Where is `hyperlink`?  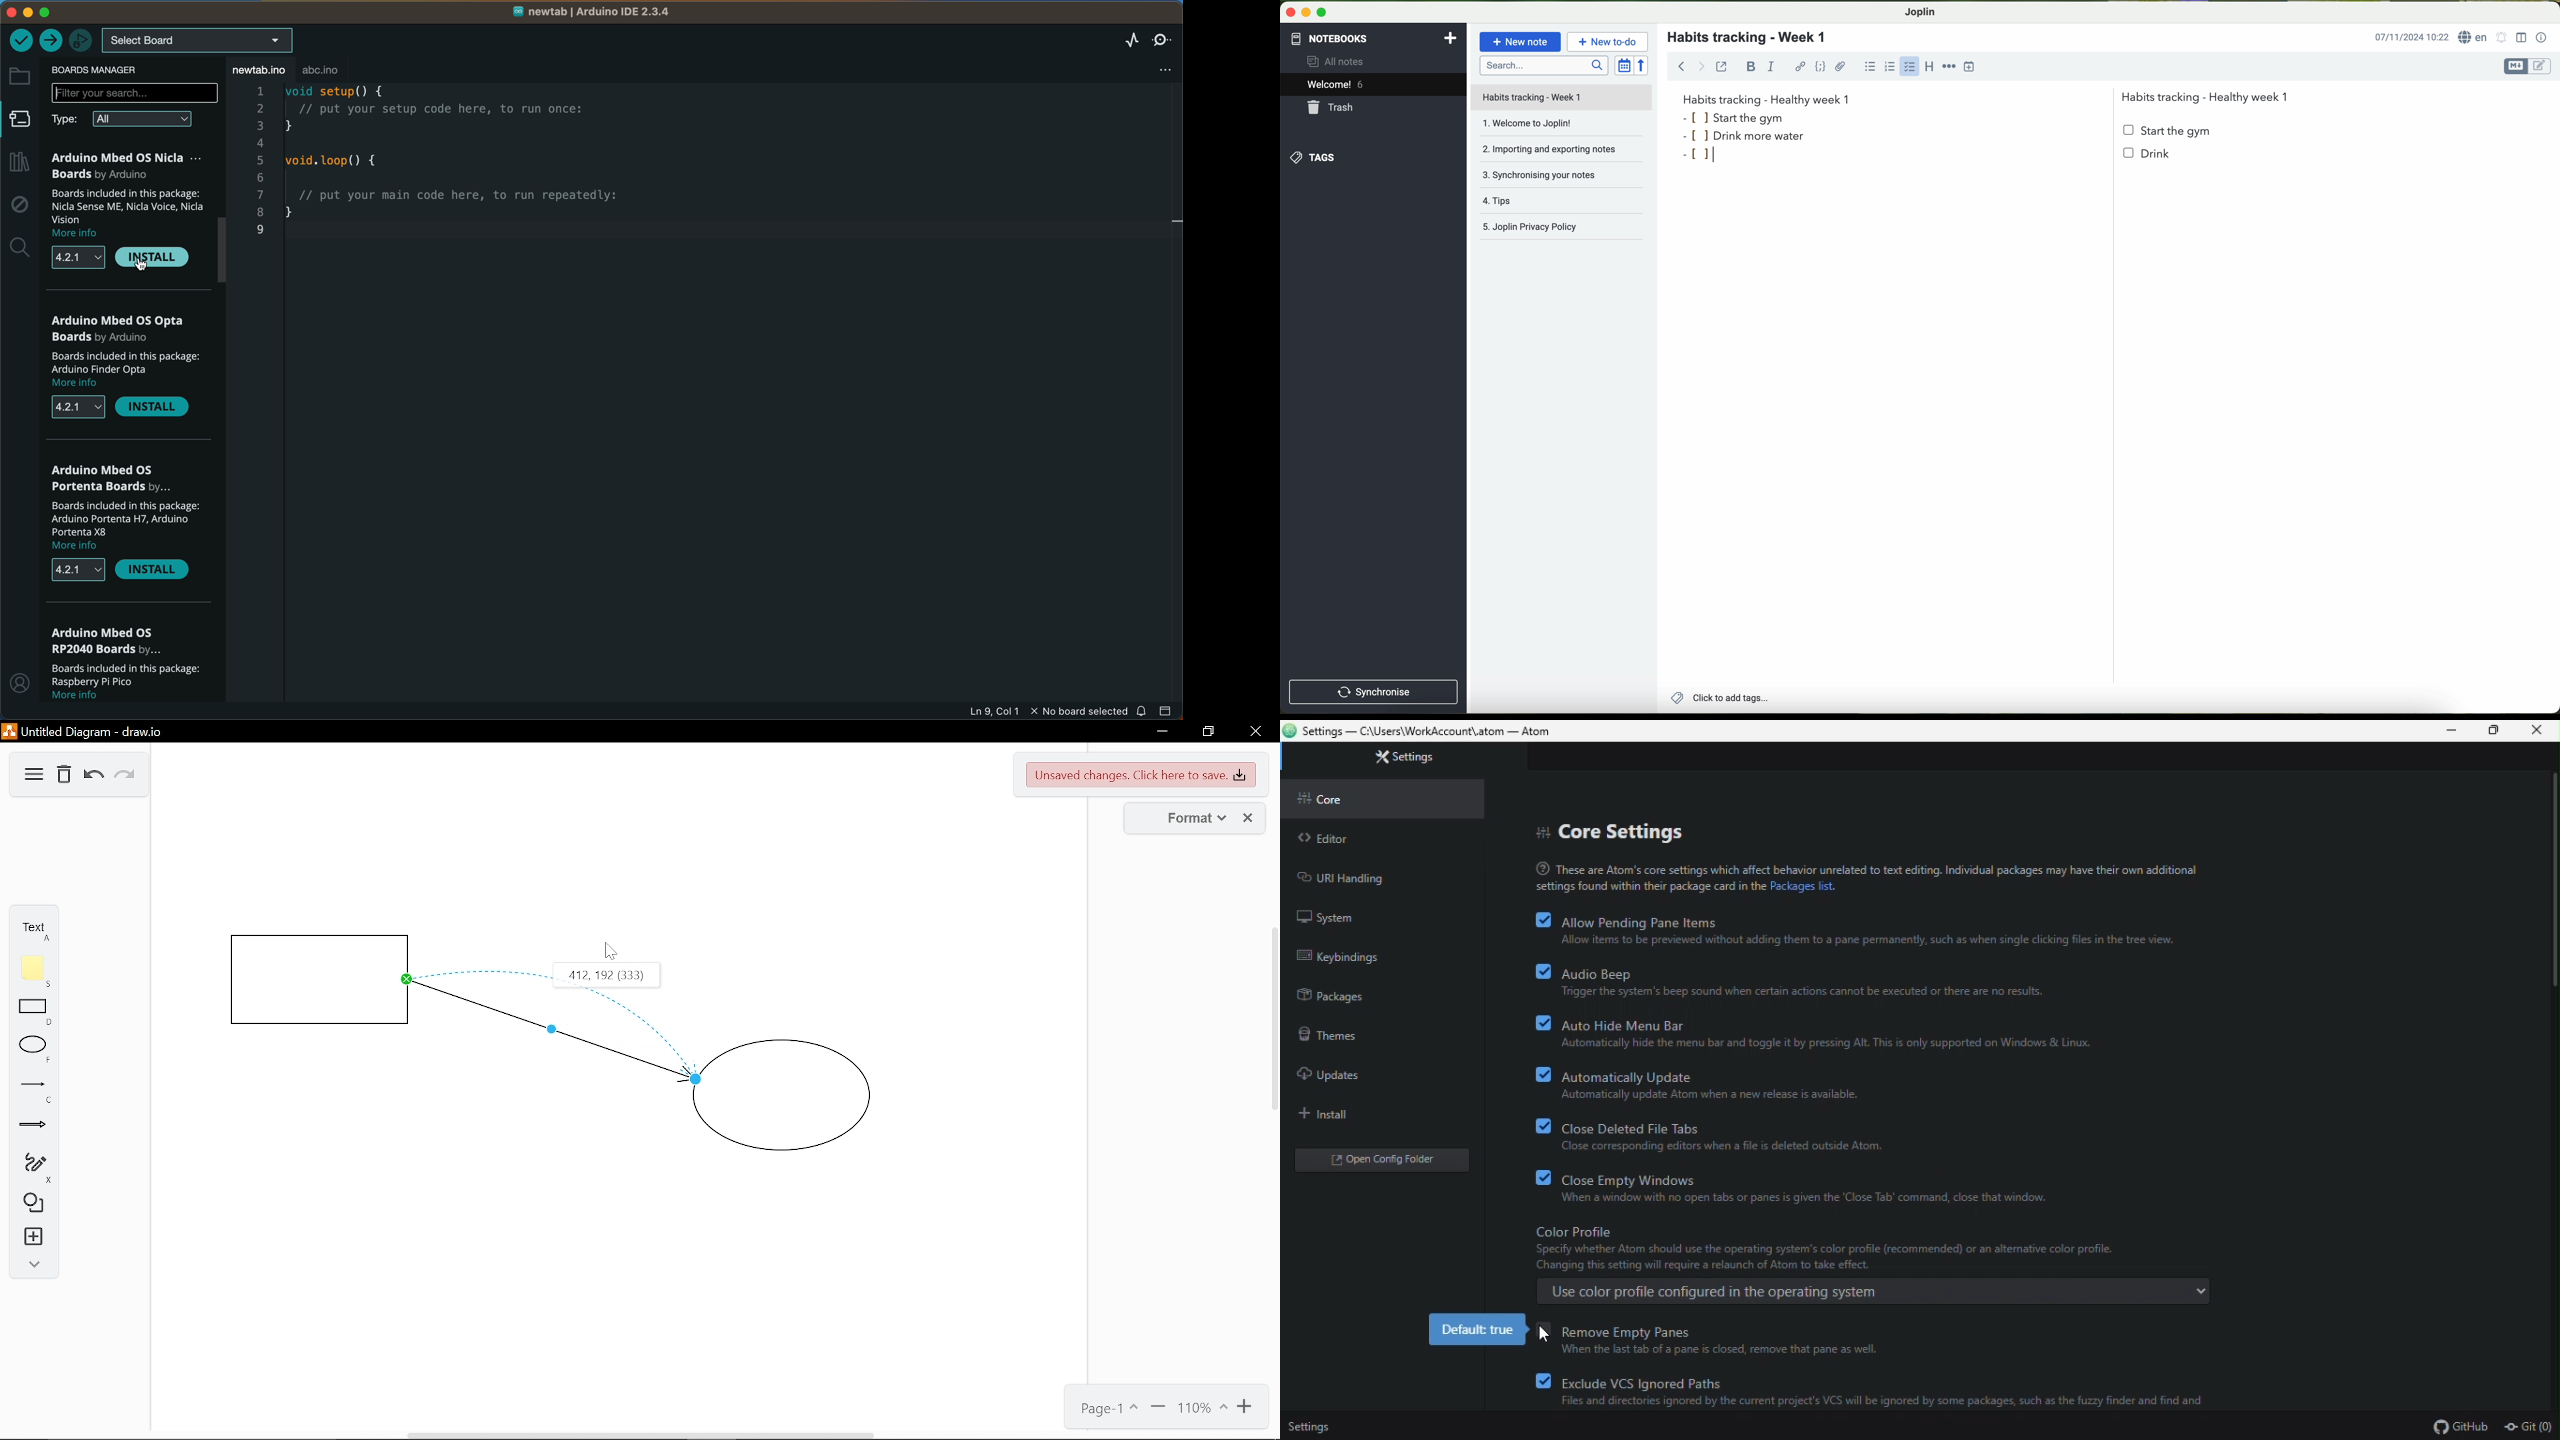
hyperlink is located at coordinates (1800, 66).